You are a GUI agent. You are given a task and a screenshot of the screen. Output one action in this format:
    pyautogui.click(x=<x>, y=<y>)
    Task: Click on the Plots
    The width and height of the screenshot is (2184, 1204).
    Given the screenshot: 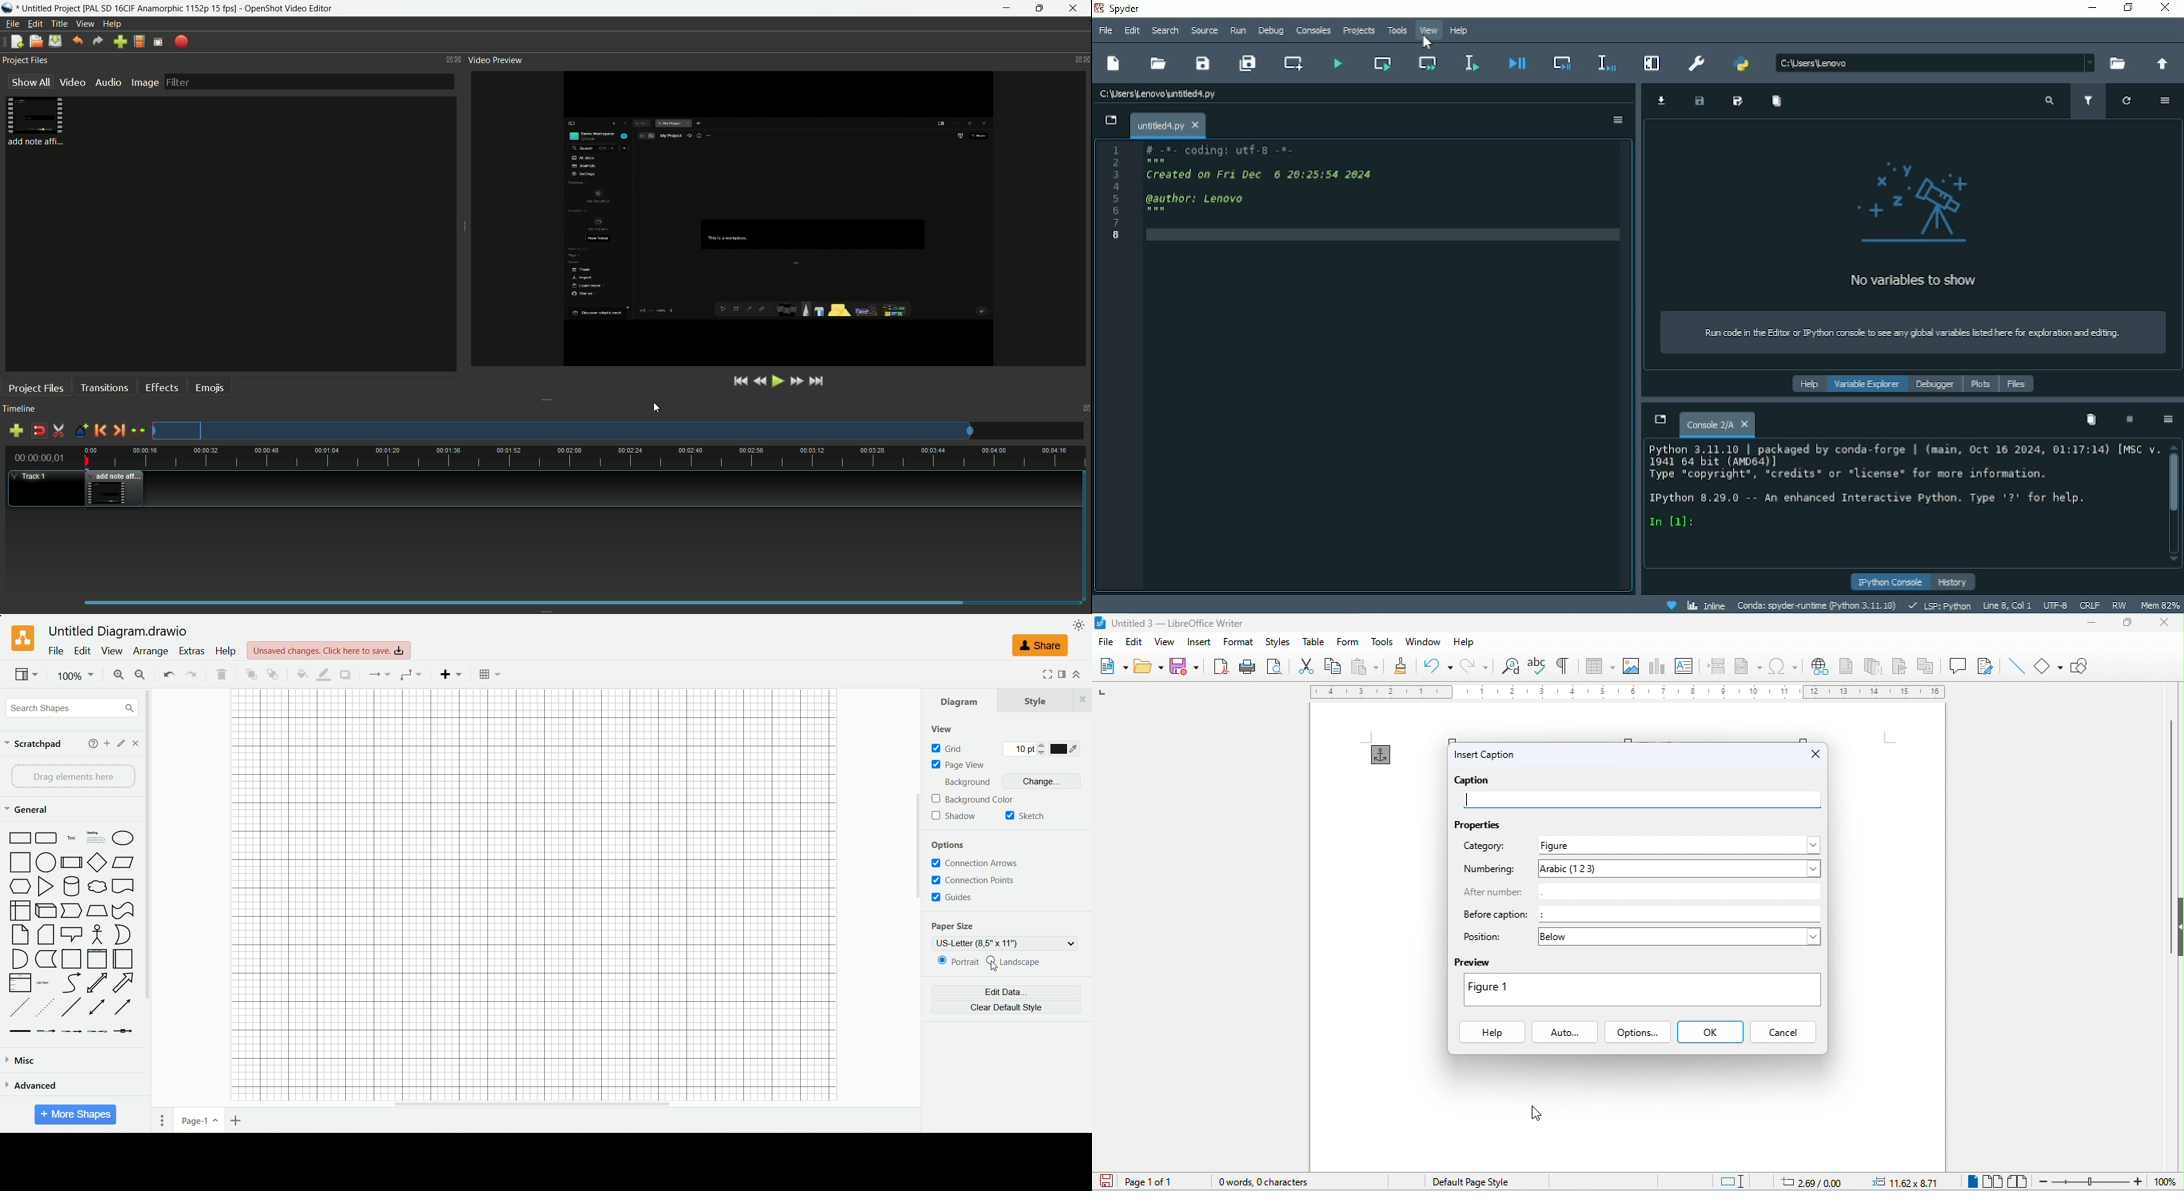 What is the action you would take?
    pyautogui.click(x=1981, y=385)
    